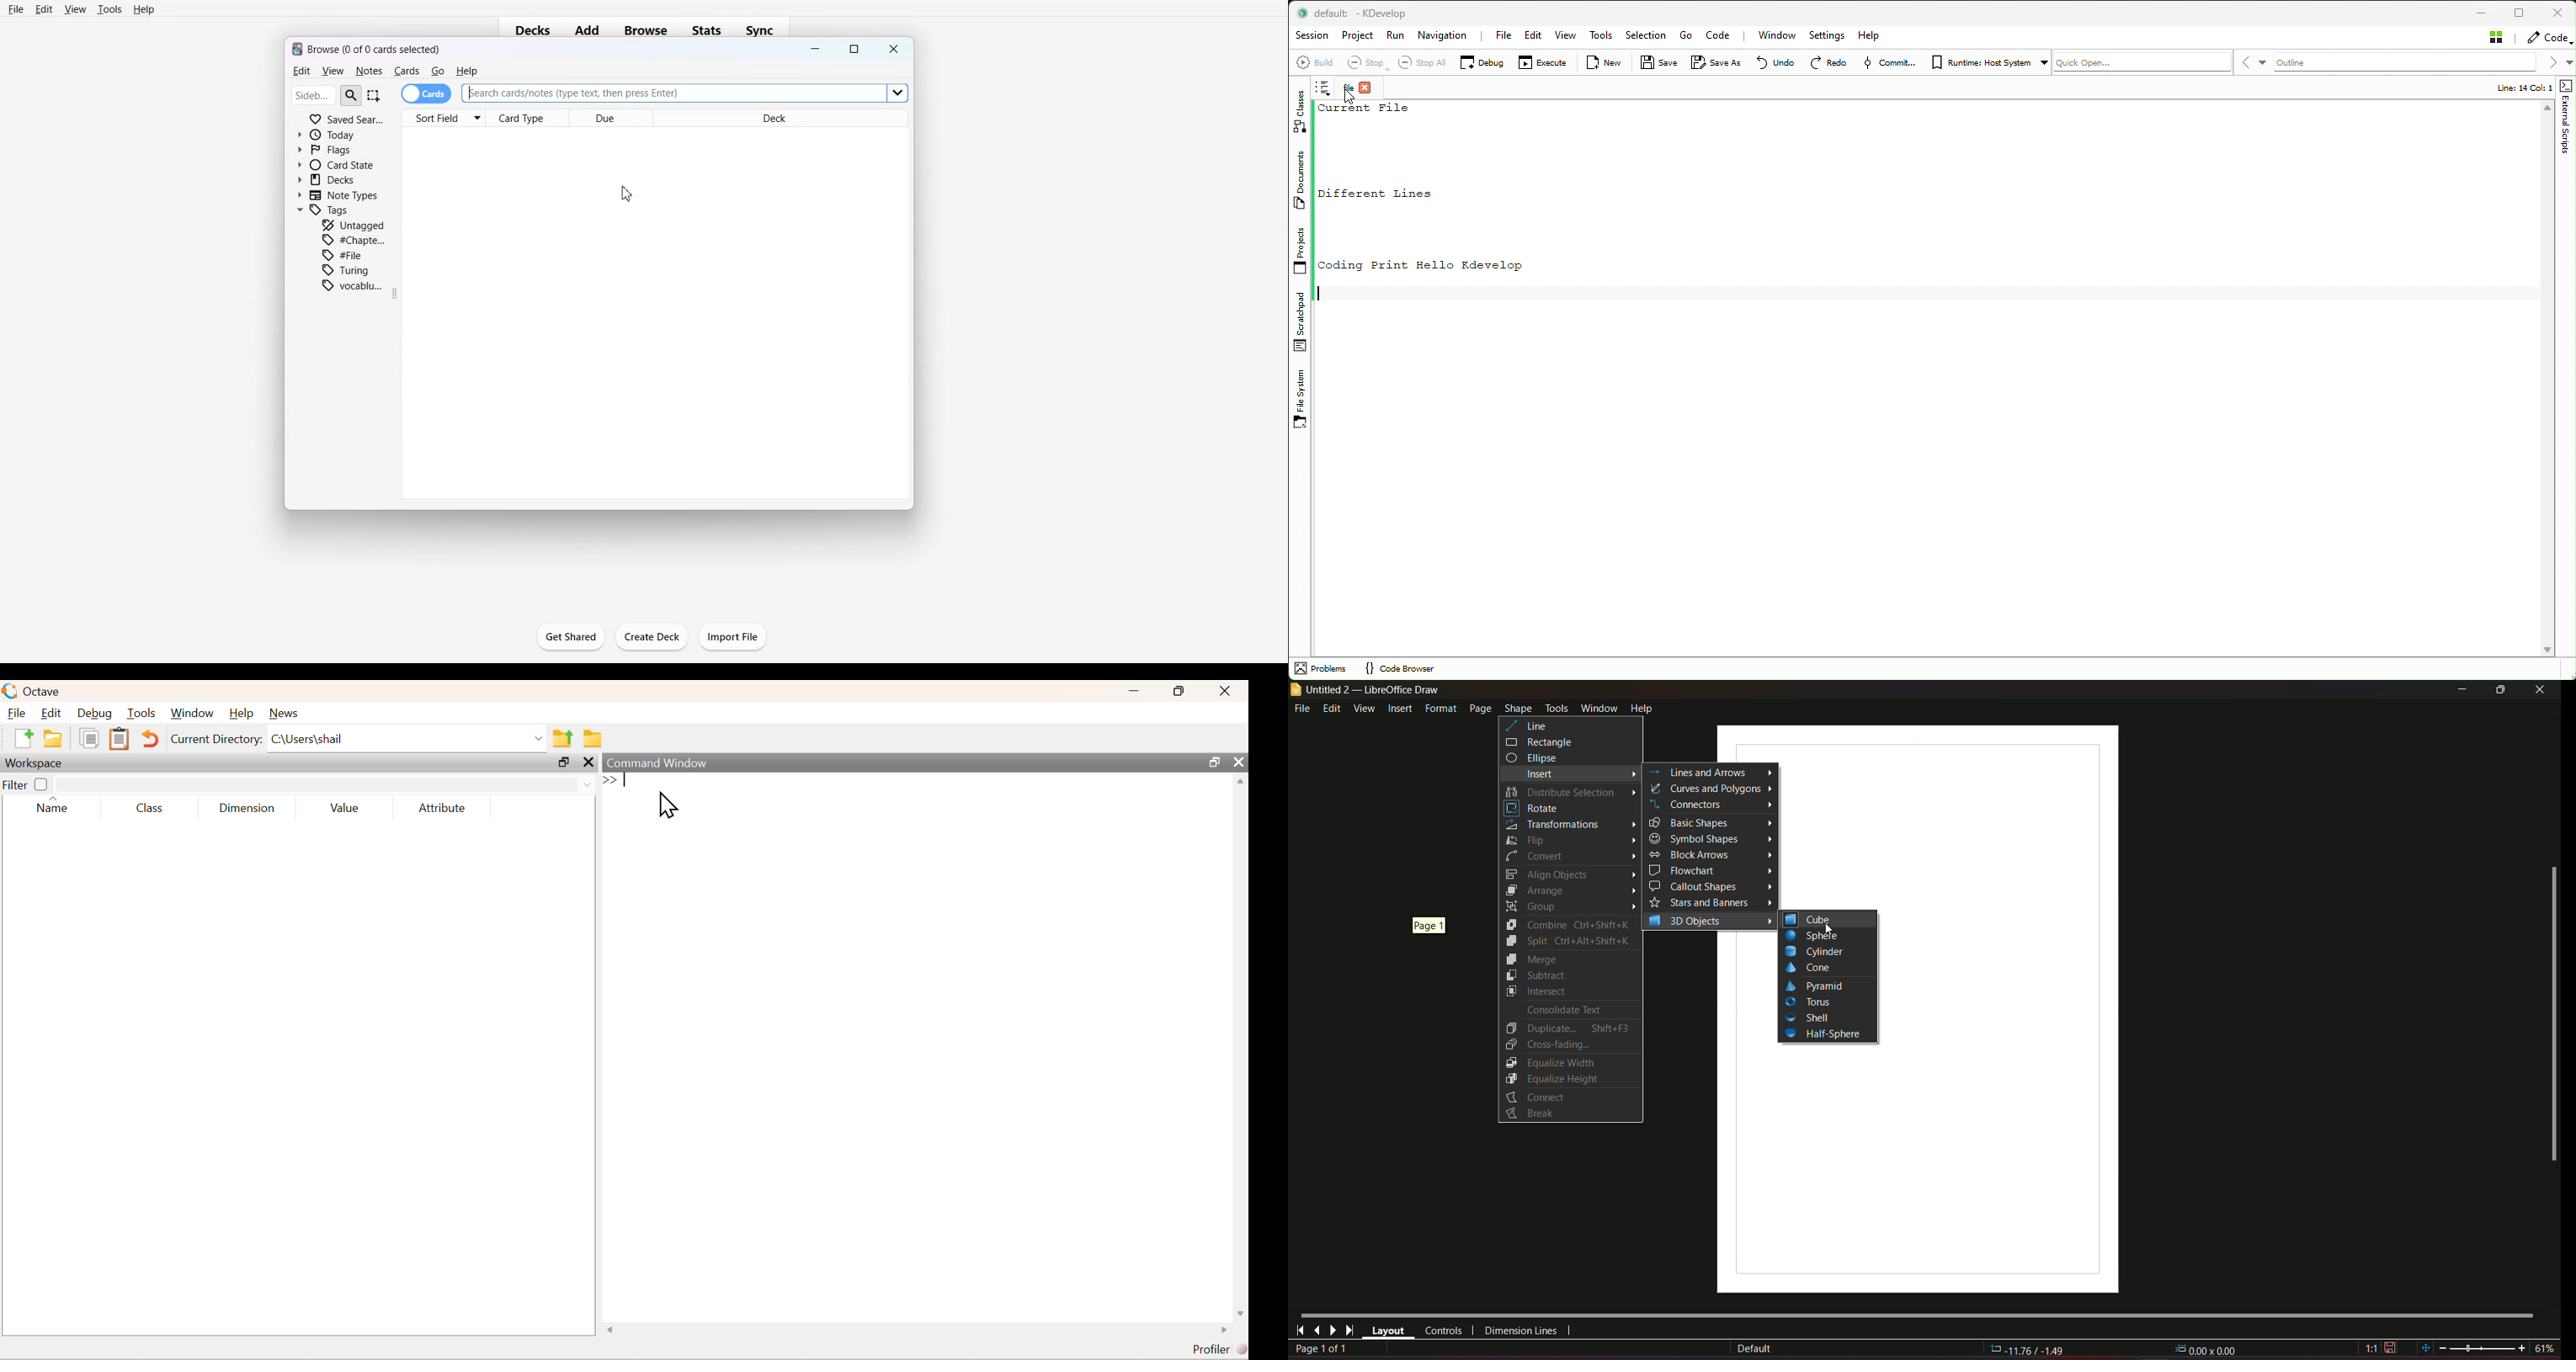  I want to click on Import File, so click(734, 637).